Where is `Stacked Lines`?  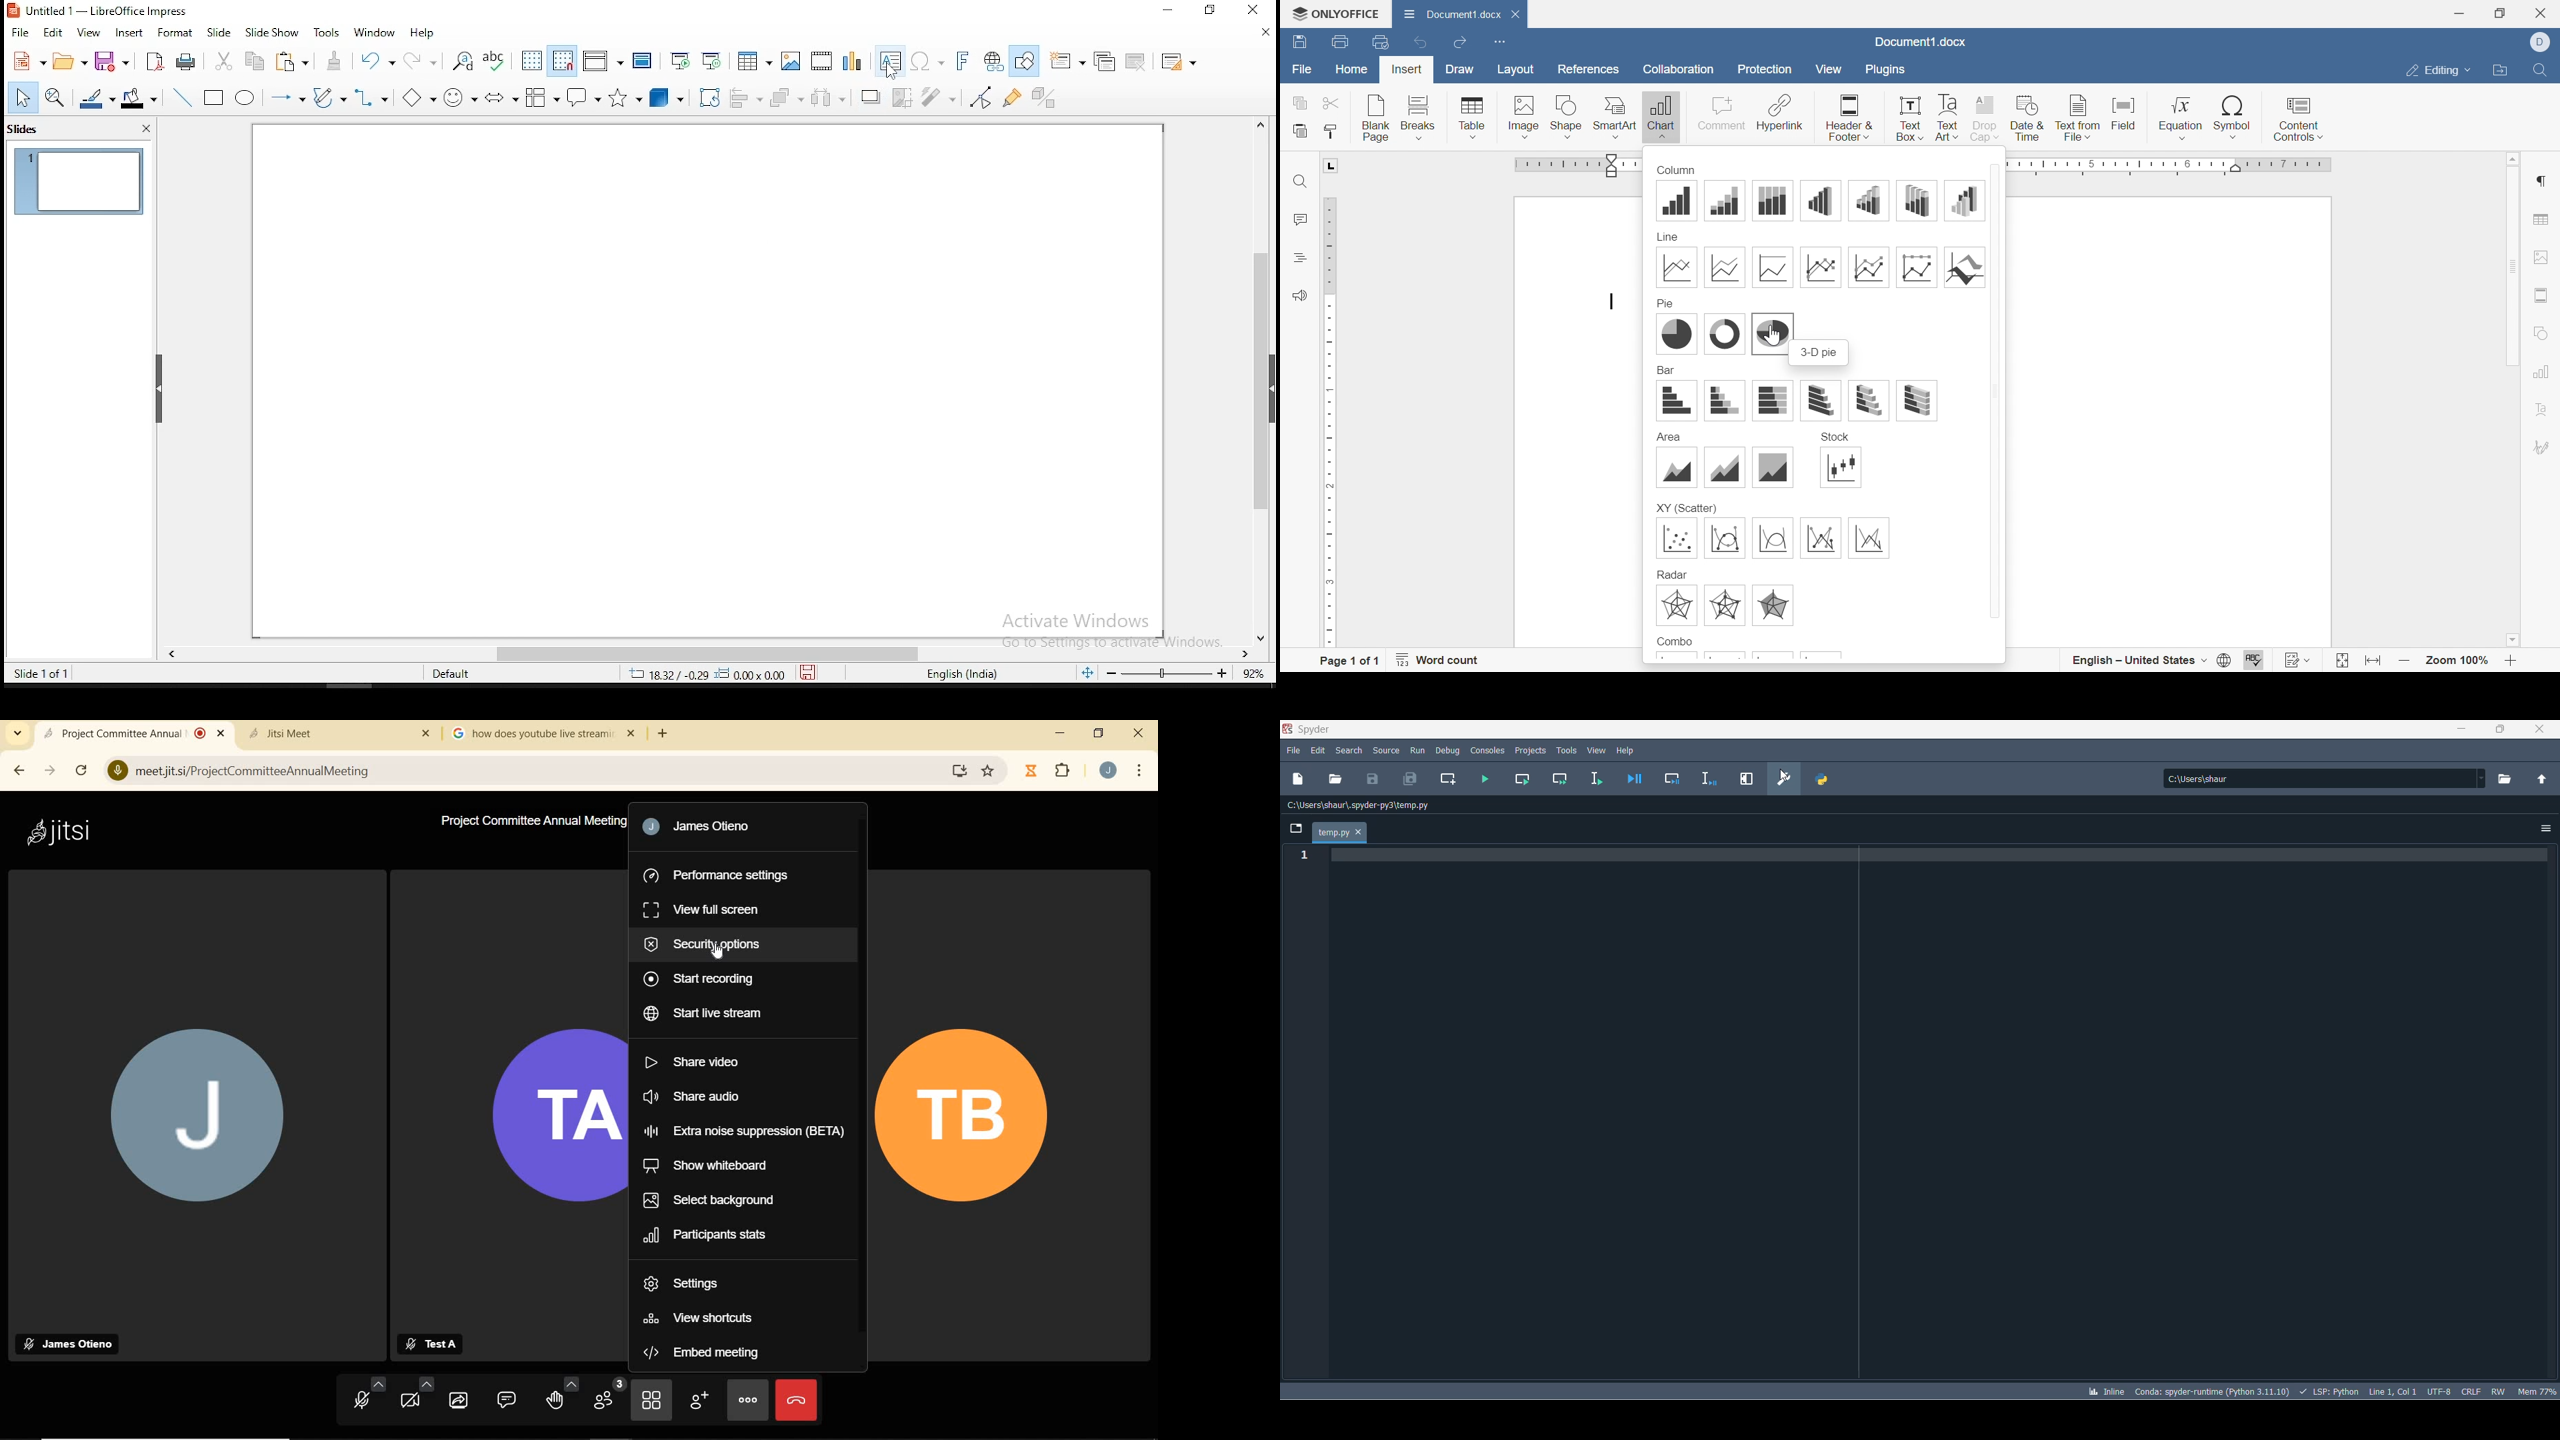 Stacked Lines is located at coordinates (1723, 266).